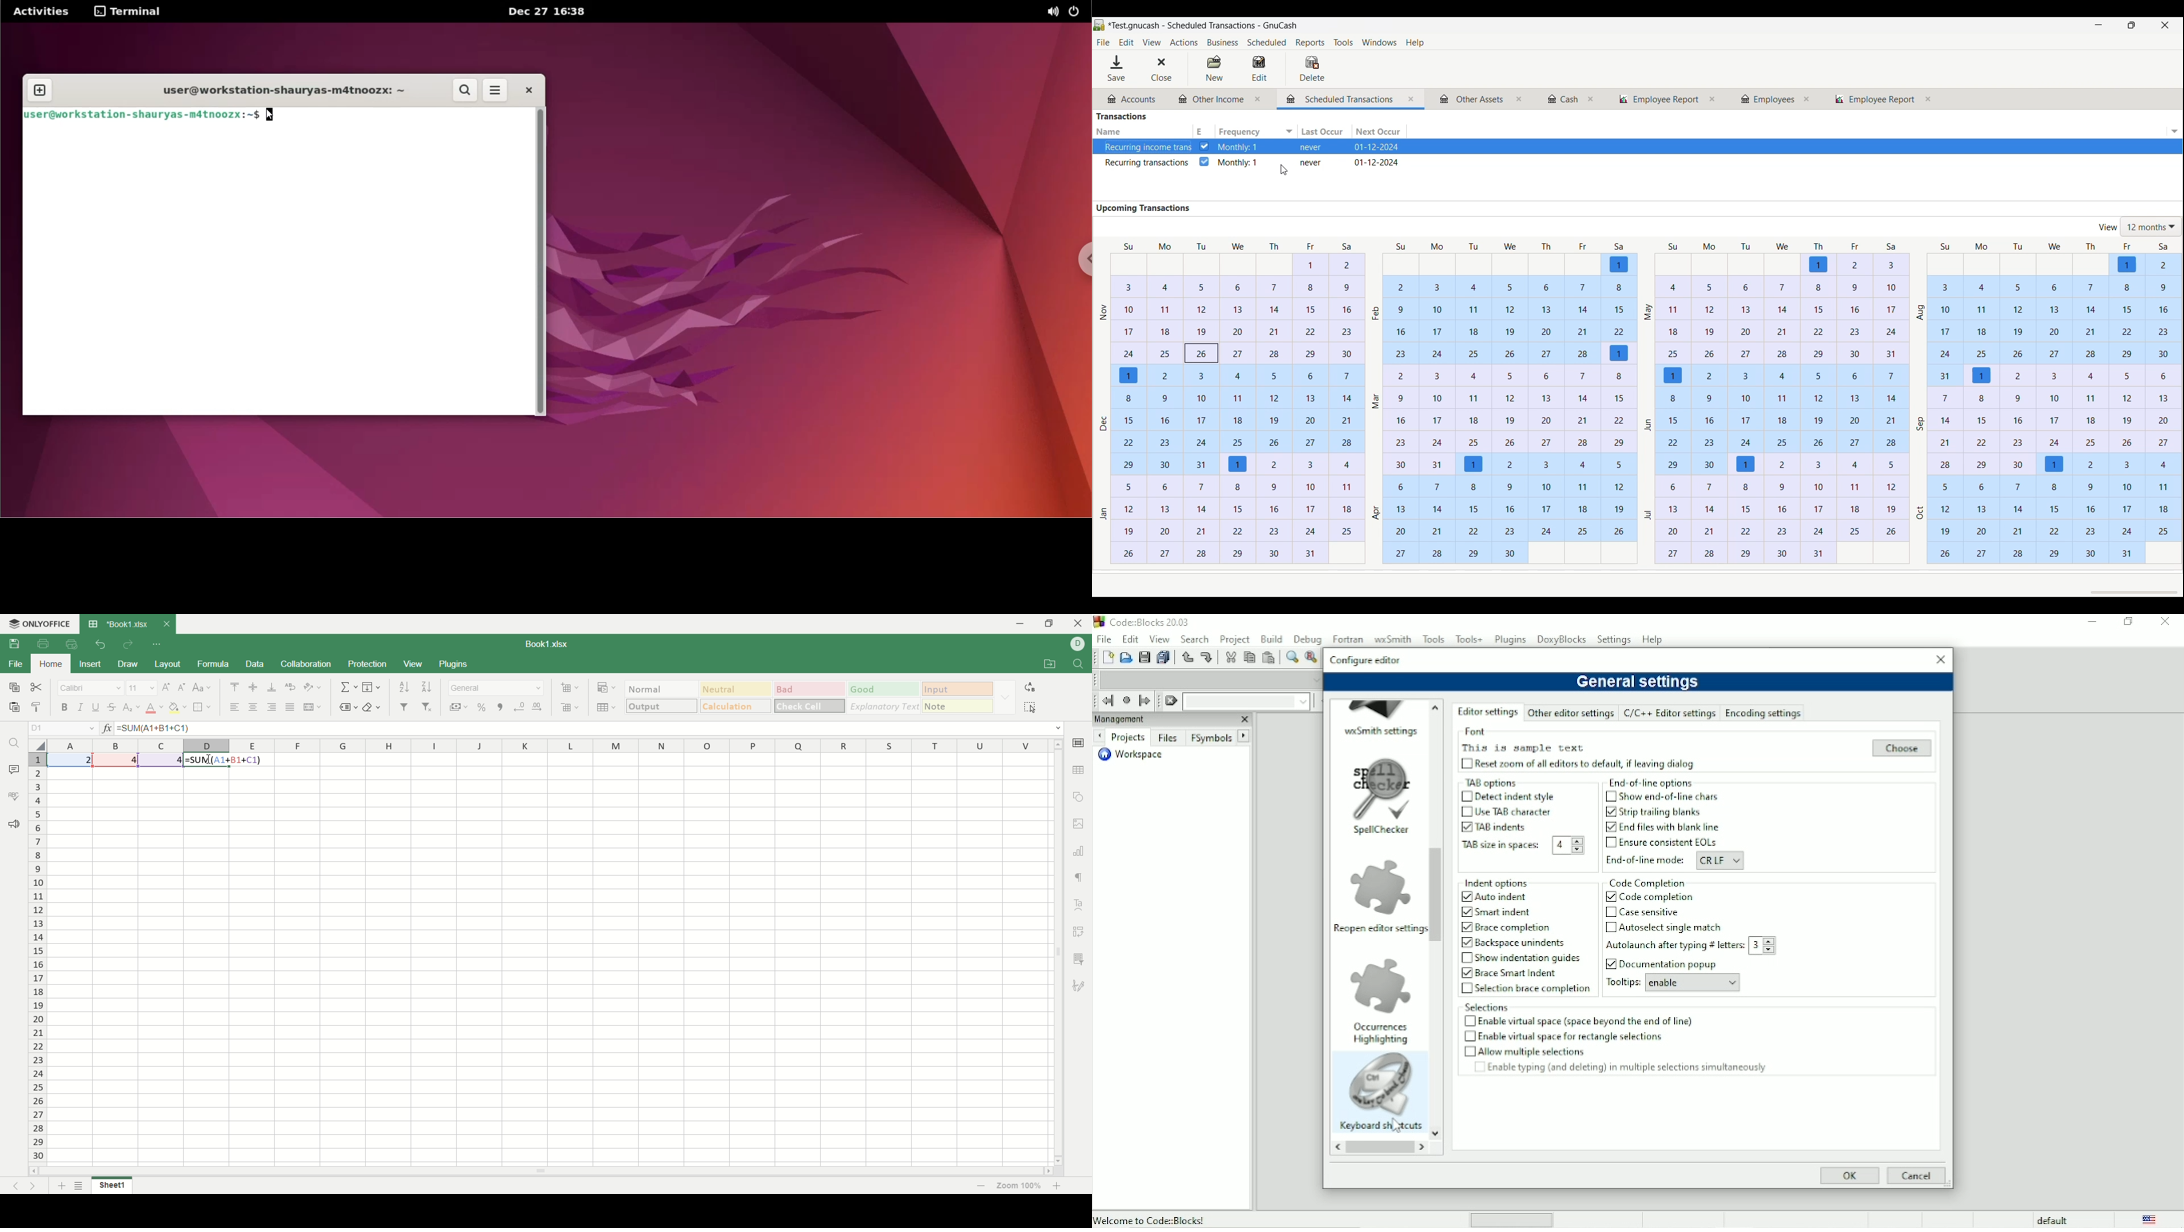 Image resolution: width=2184 pixels, height=1232 pixels. What do you see at coordinates (1021, 1186) in the screenshot?
I see `zoom factor` at bounding box center [1021, 1186].